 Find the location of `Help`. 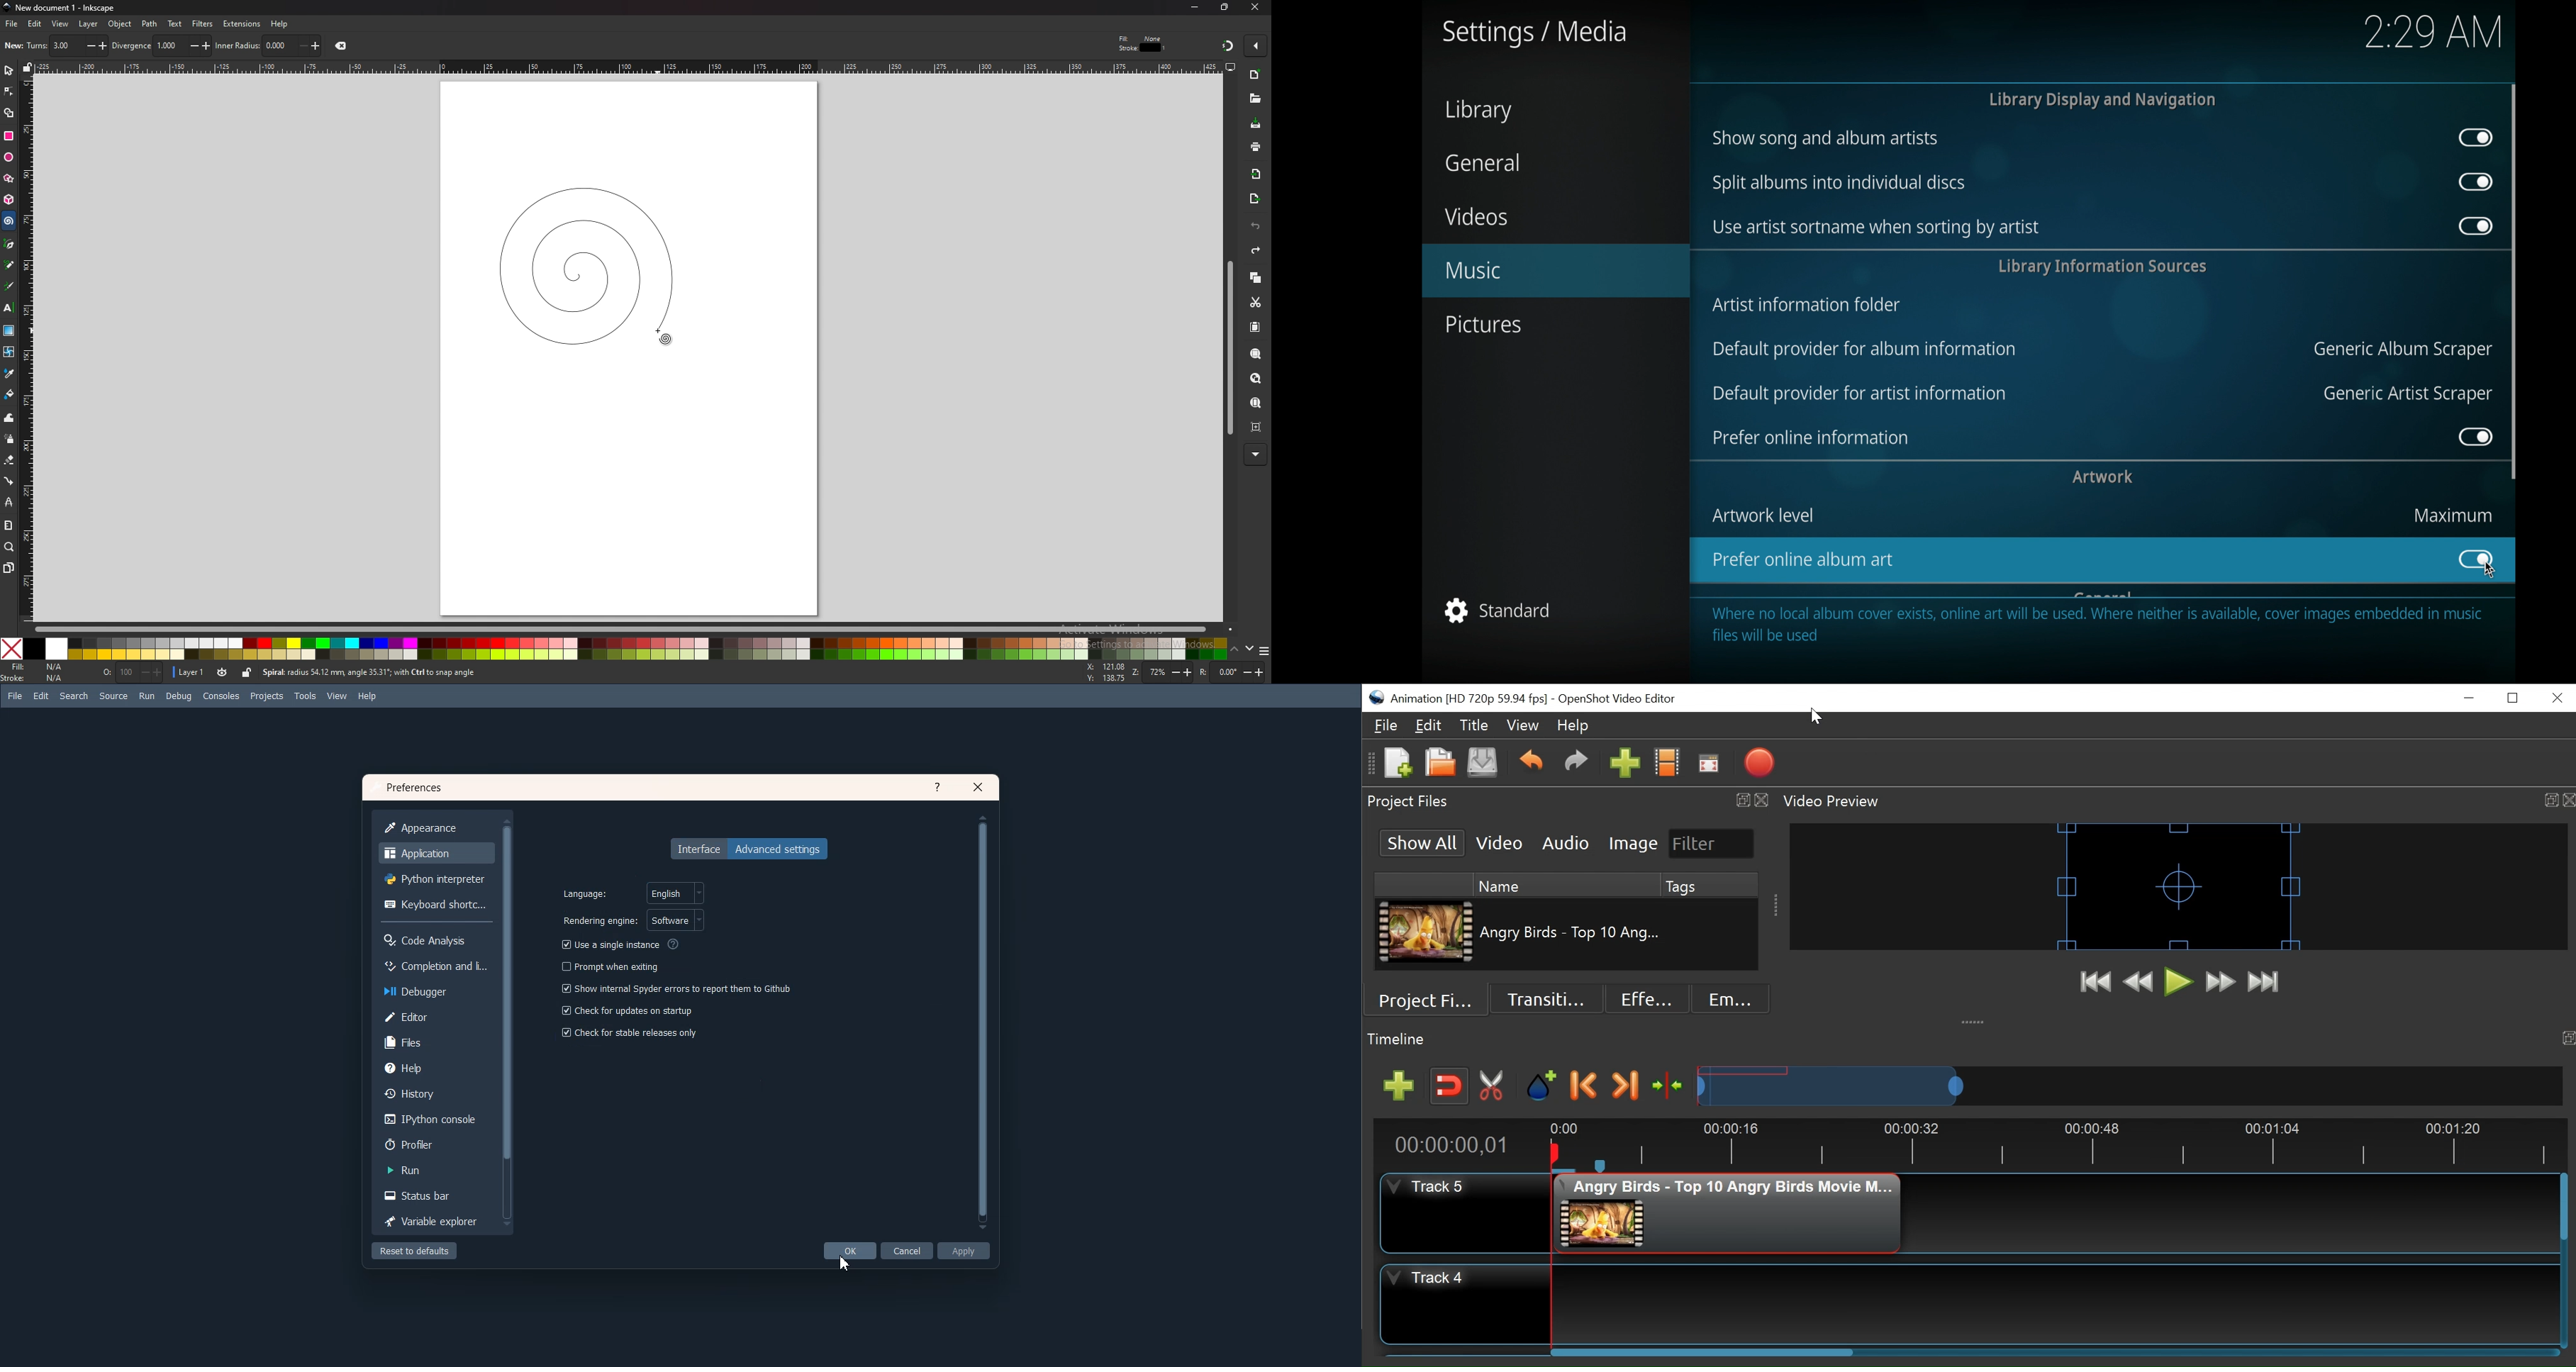

Help is located at coordinates (436, 1067).